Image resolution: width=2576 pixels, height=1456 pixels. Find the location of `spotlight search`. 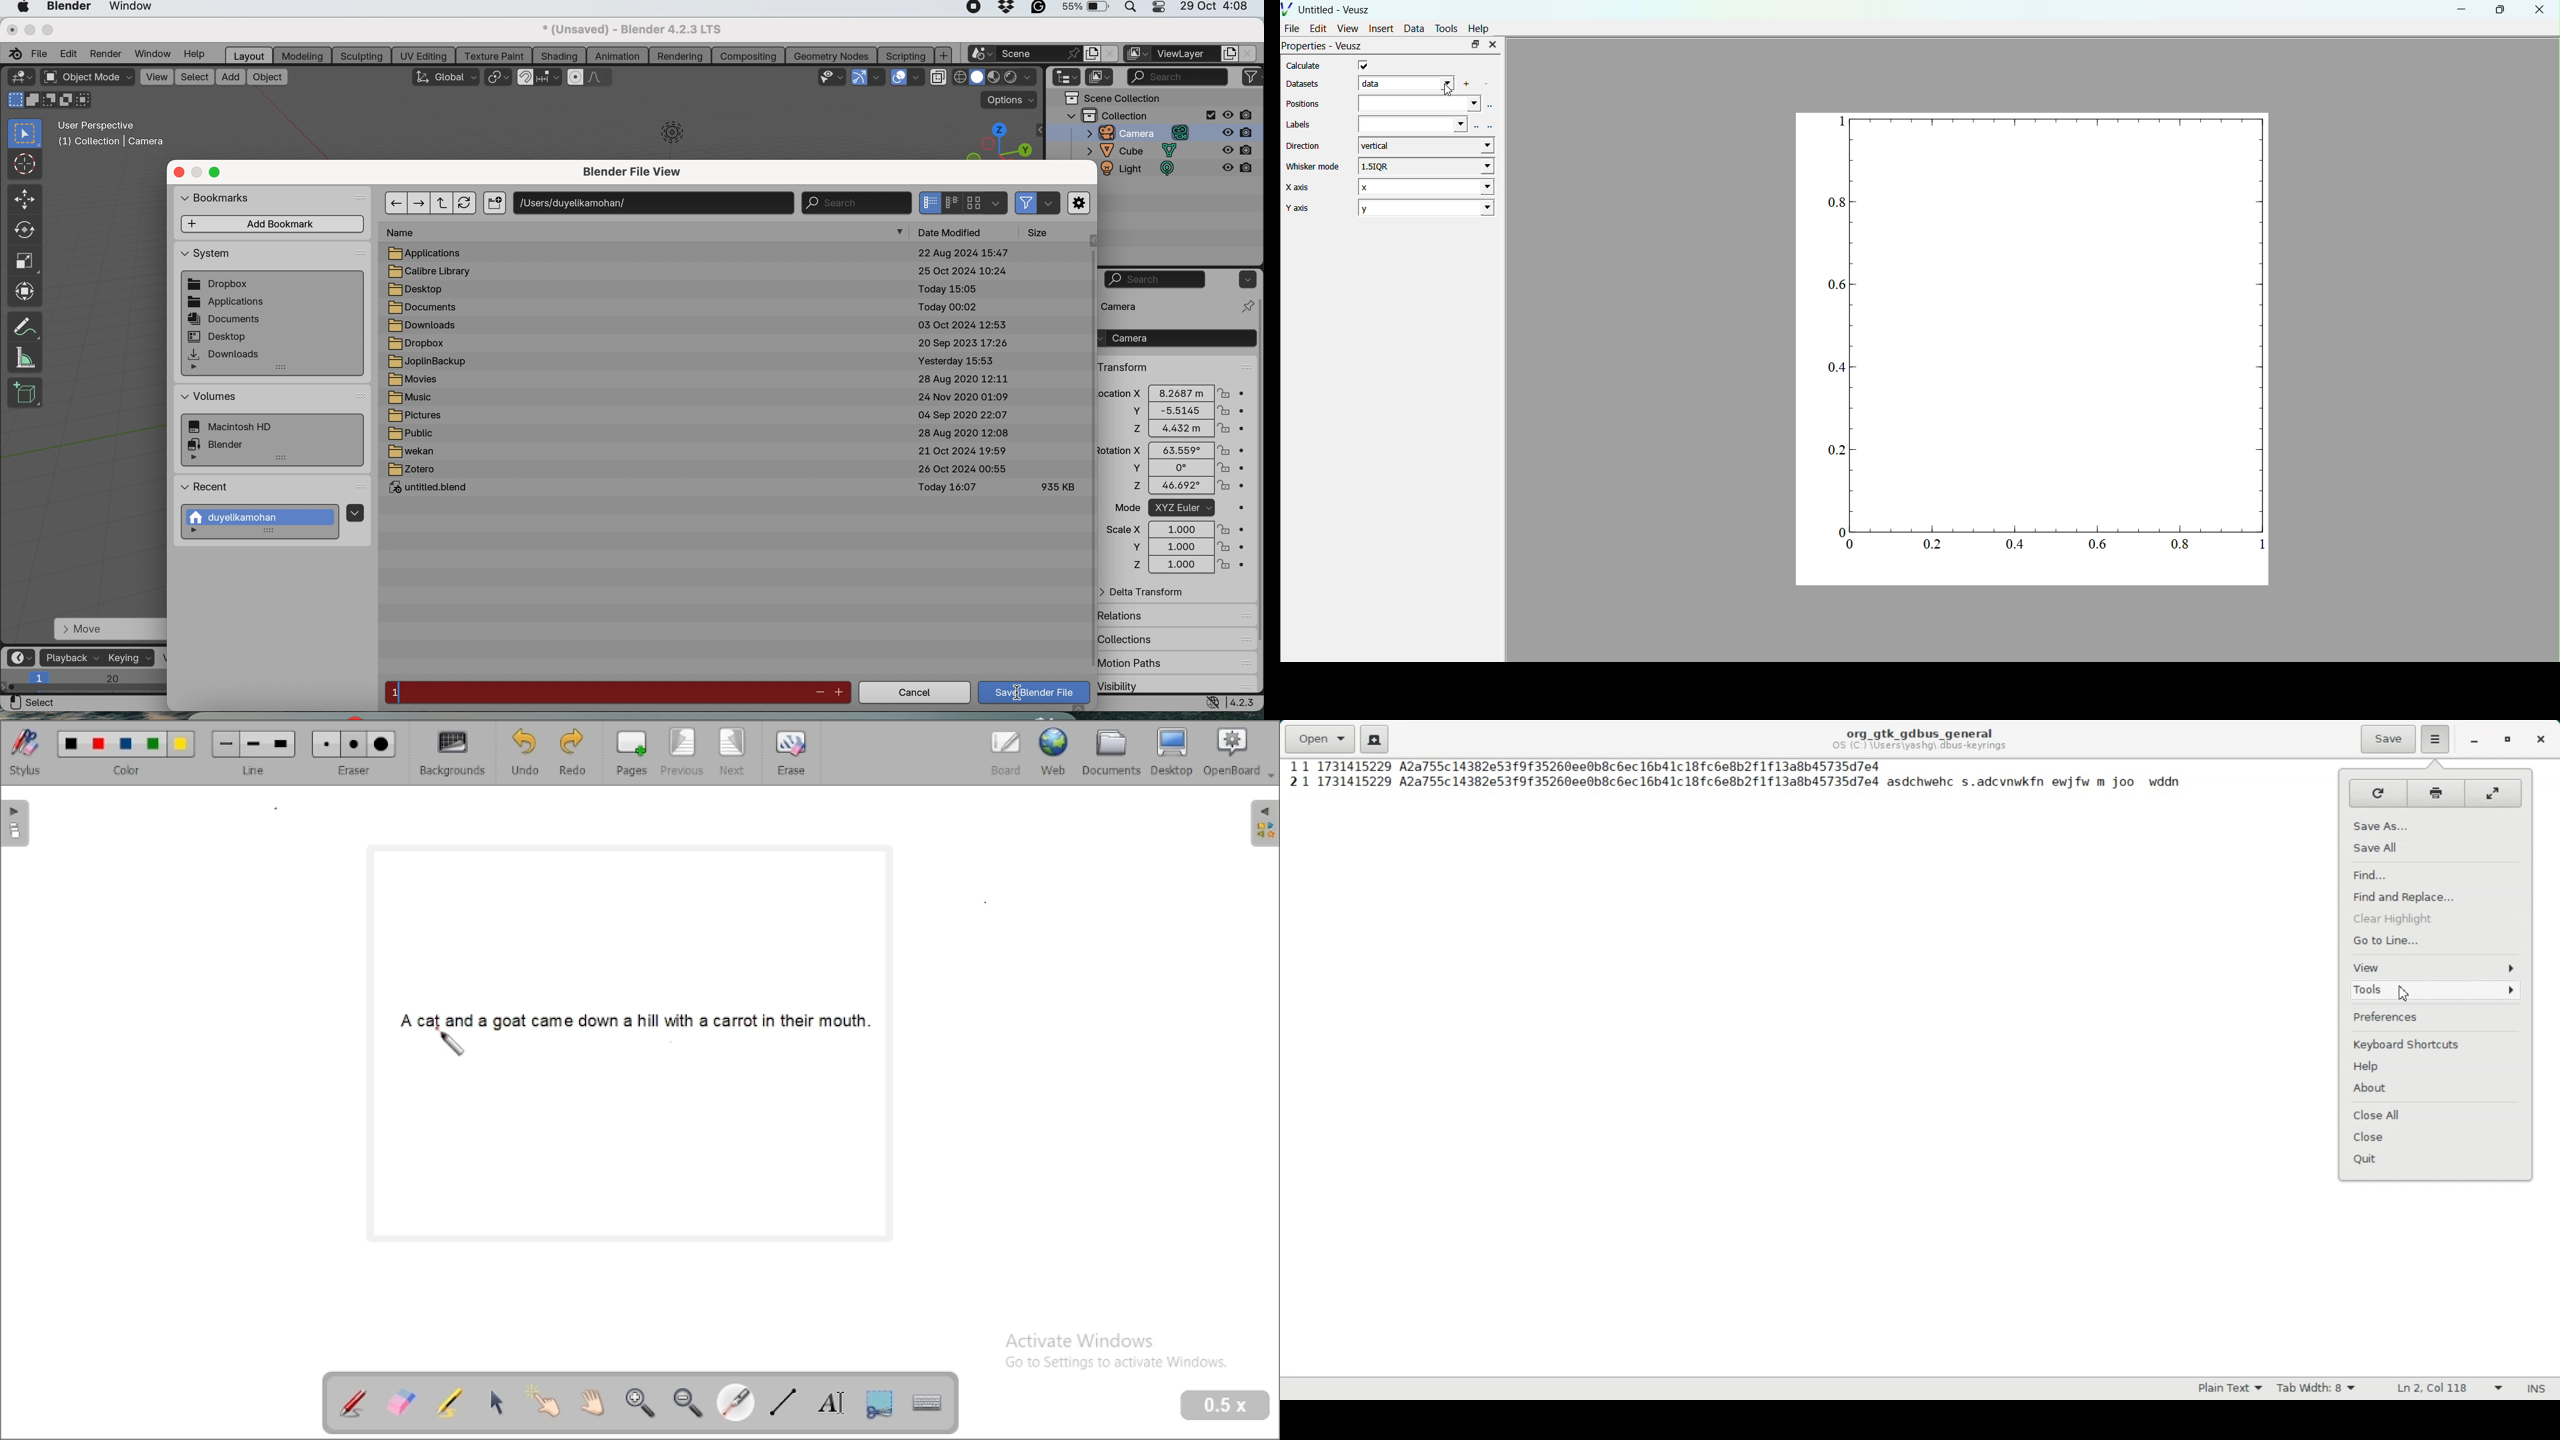

spotlight search is located at coordinates (1129, 9).